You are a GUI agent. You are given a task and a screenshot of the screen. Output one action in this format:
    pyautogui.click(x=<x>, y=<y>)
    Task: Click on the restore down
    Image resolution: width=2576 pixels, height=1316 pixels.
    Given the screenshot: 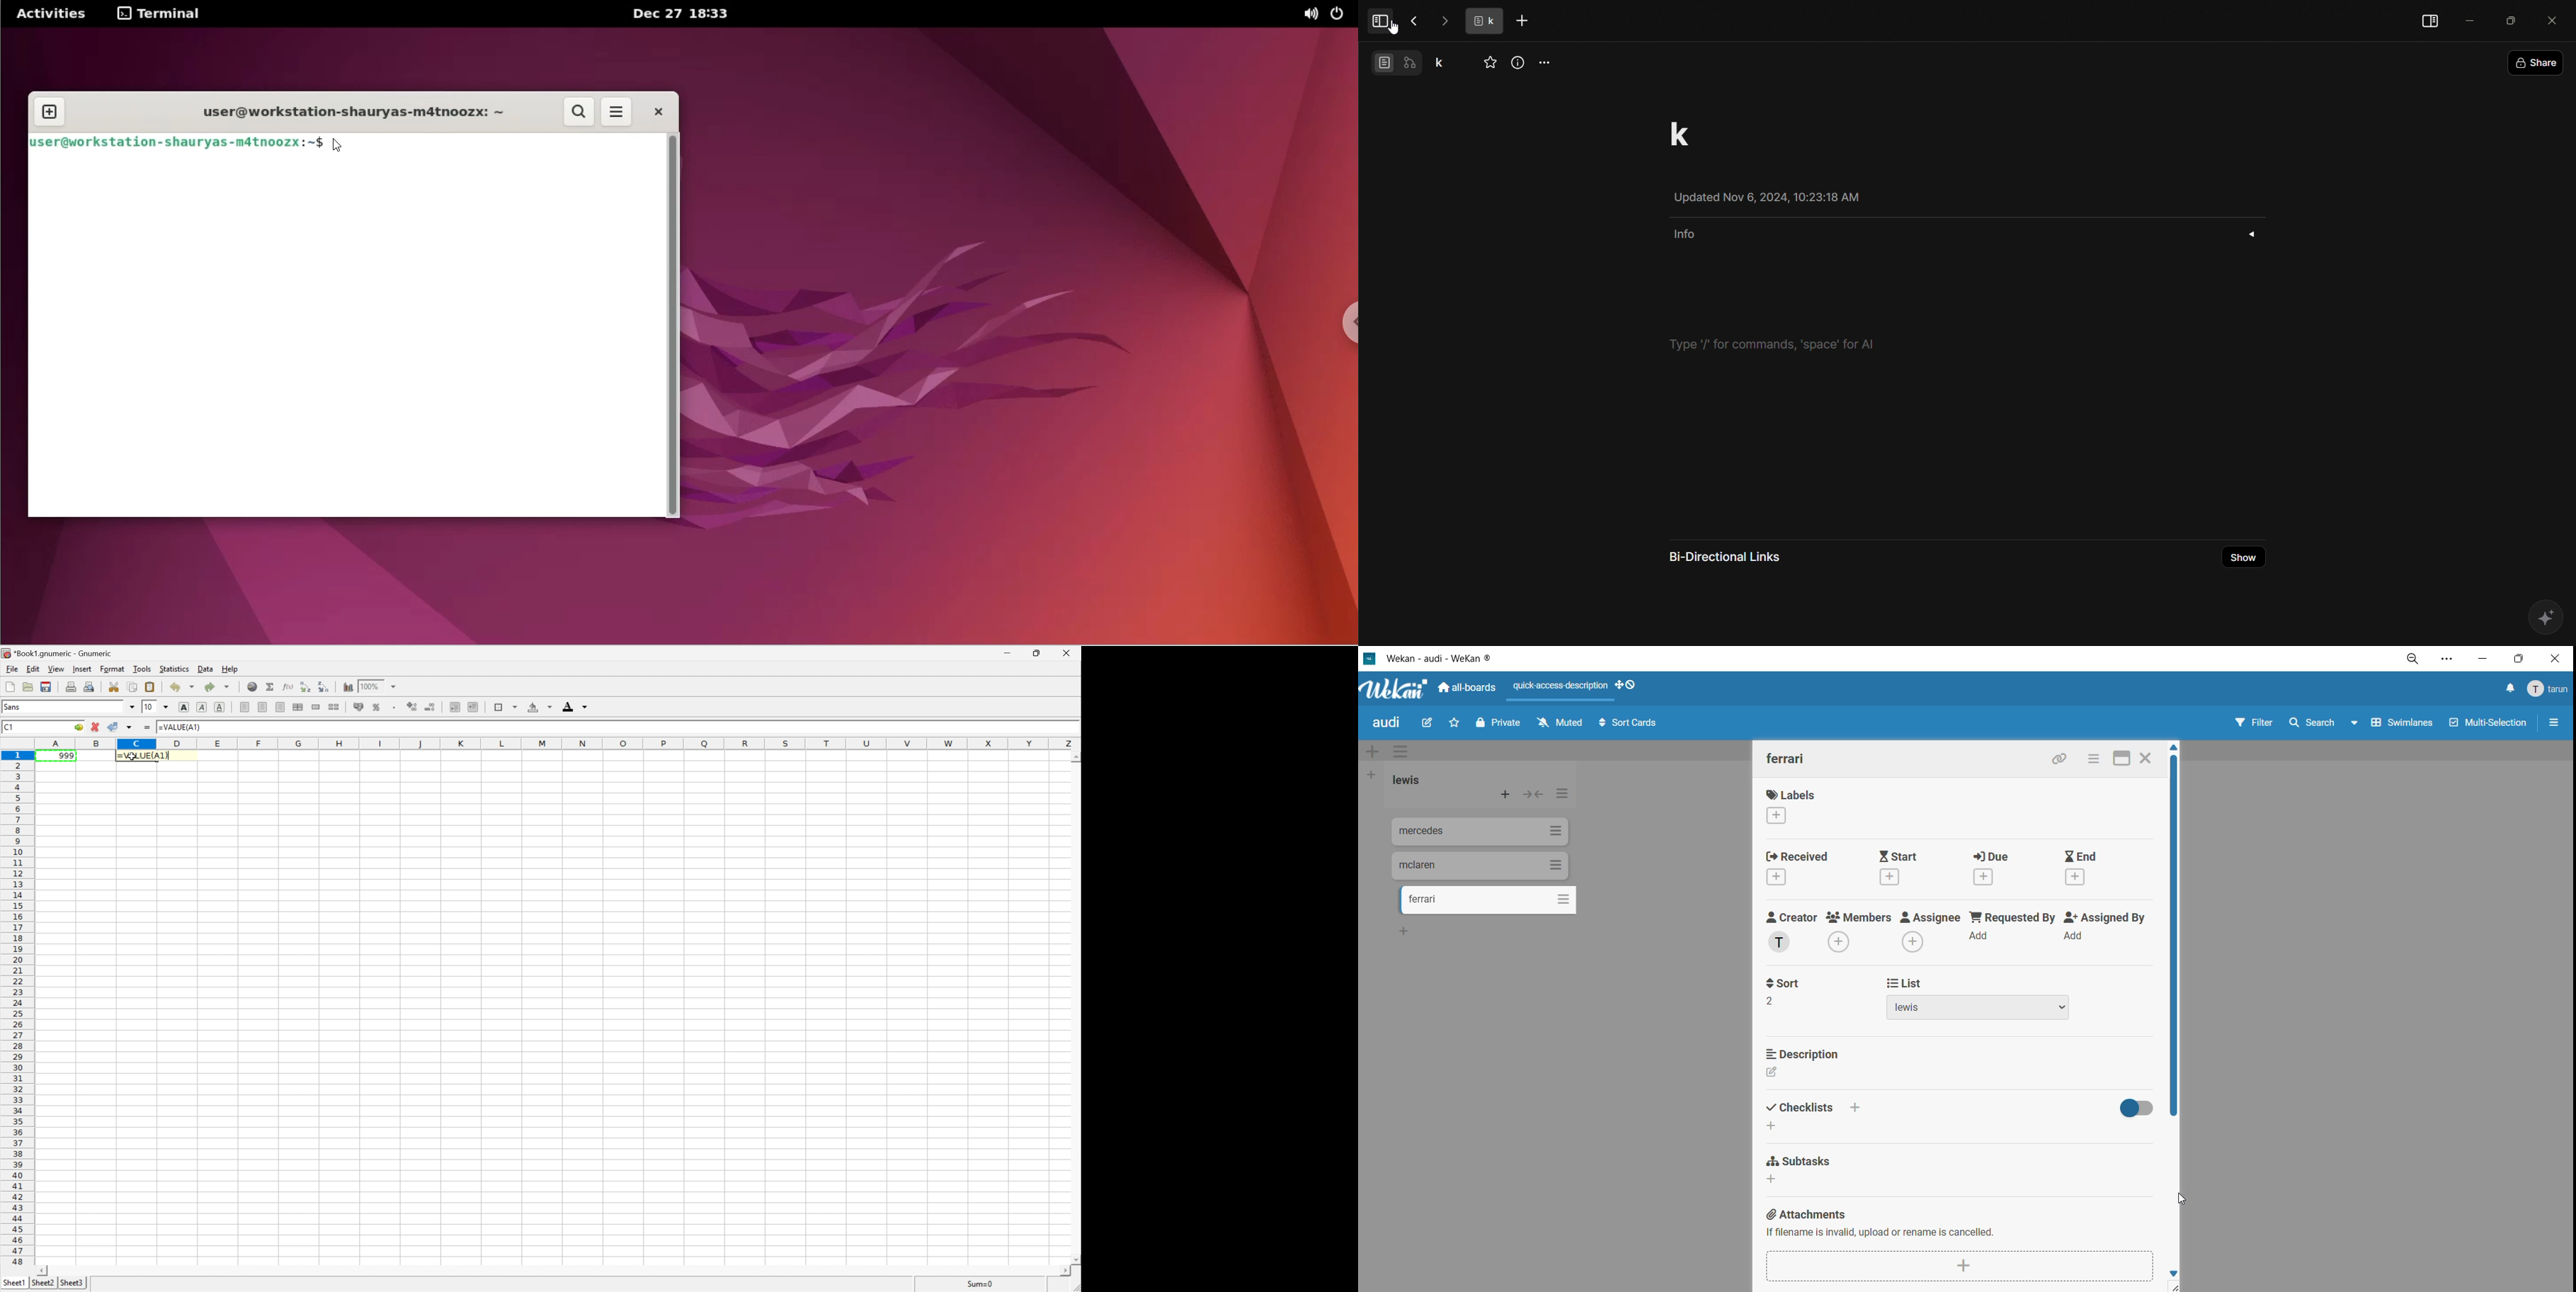 What is the action you would take?
    pyautogui.click(x=1036, y=654)
    